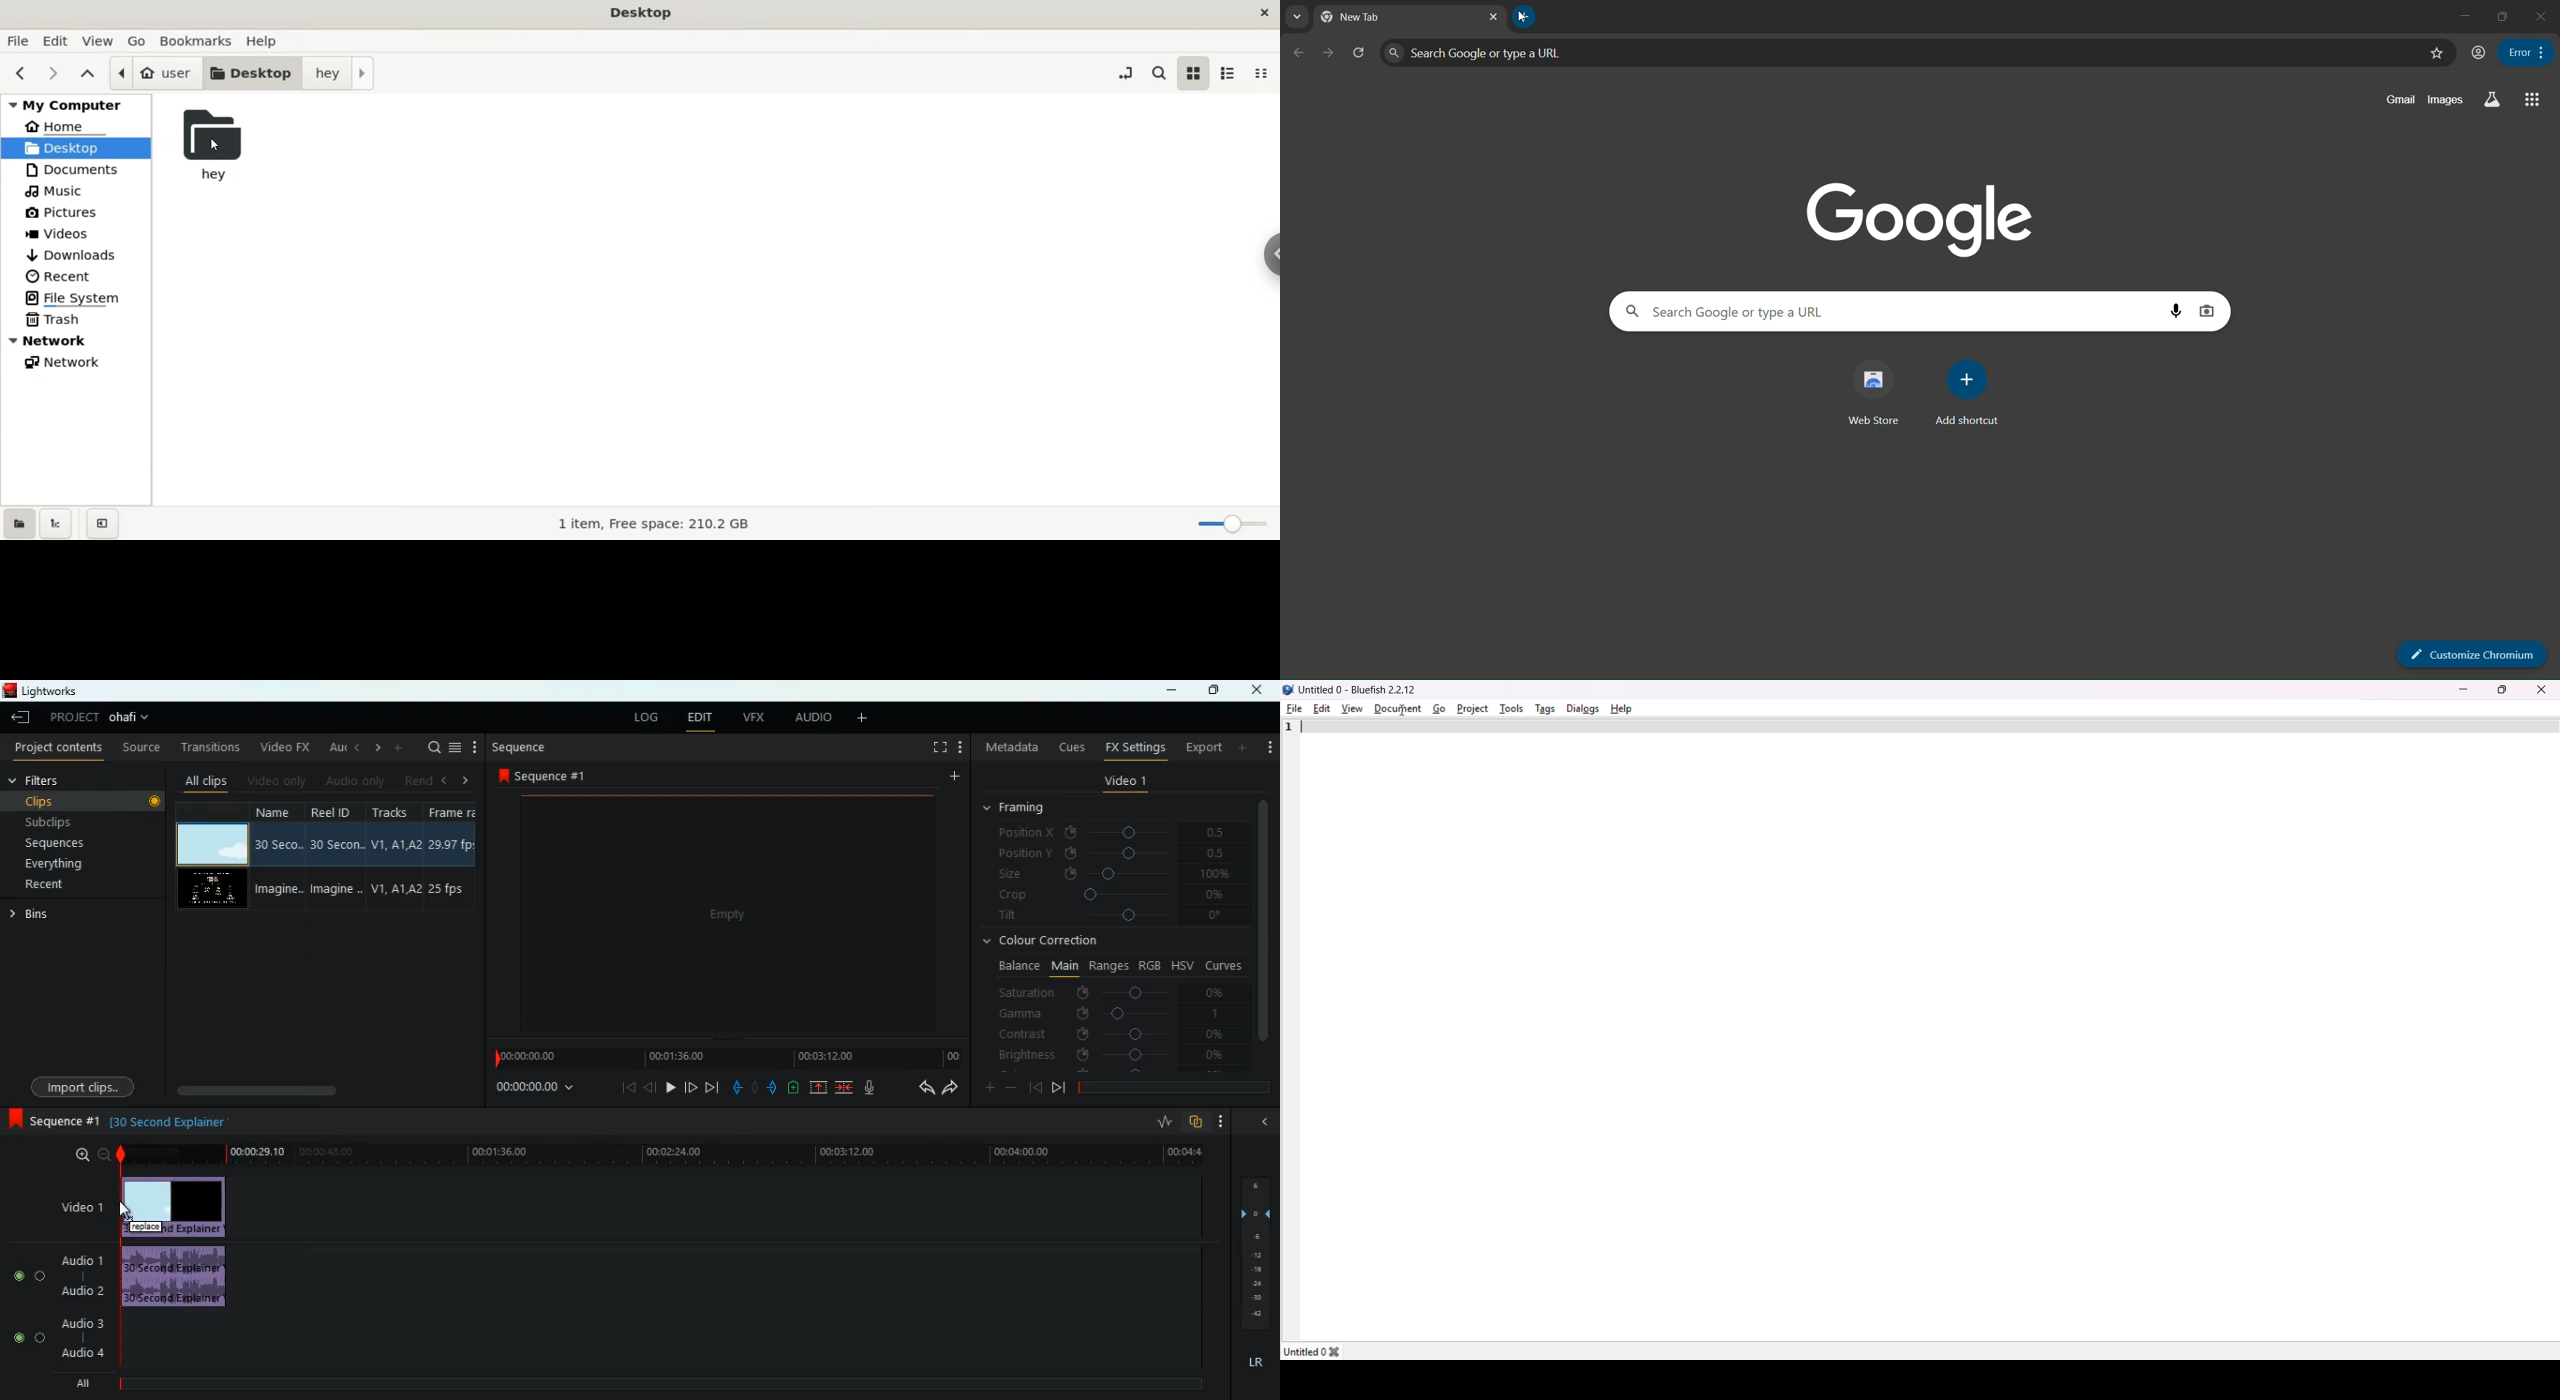 Image resolution: width=2576 pixels, height=1400 pixels. What do you see at coordinates (622, 1089) in the screenshot?
I see `beggining` at bounding box center [622, 1089].